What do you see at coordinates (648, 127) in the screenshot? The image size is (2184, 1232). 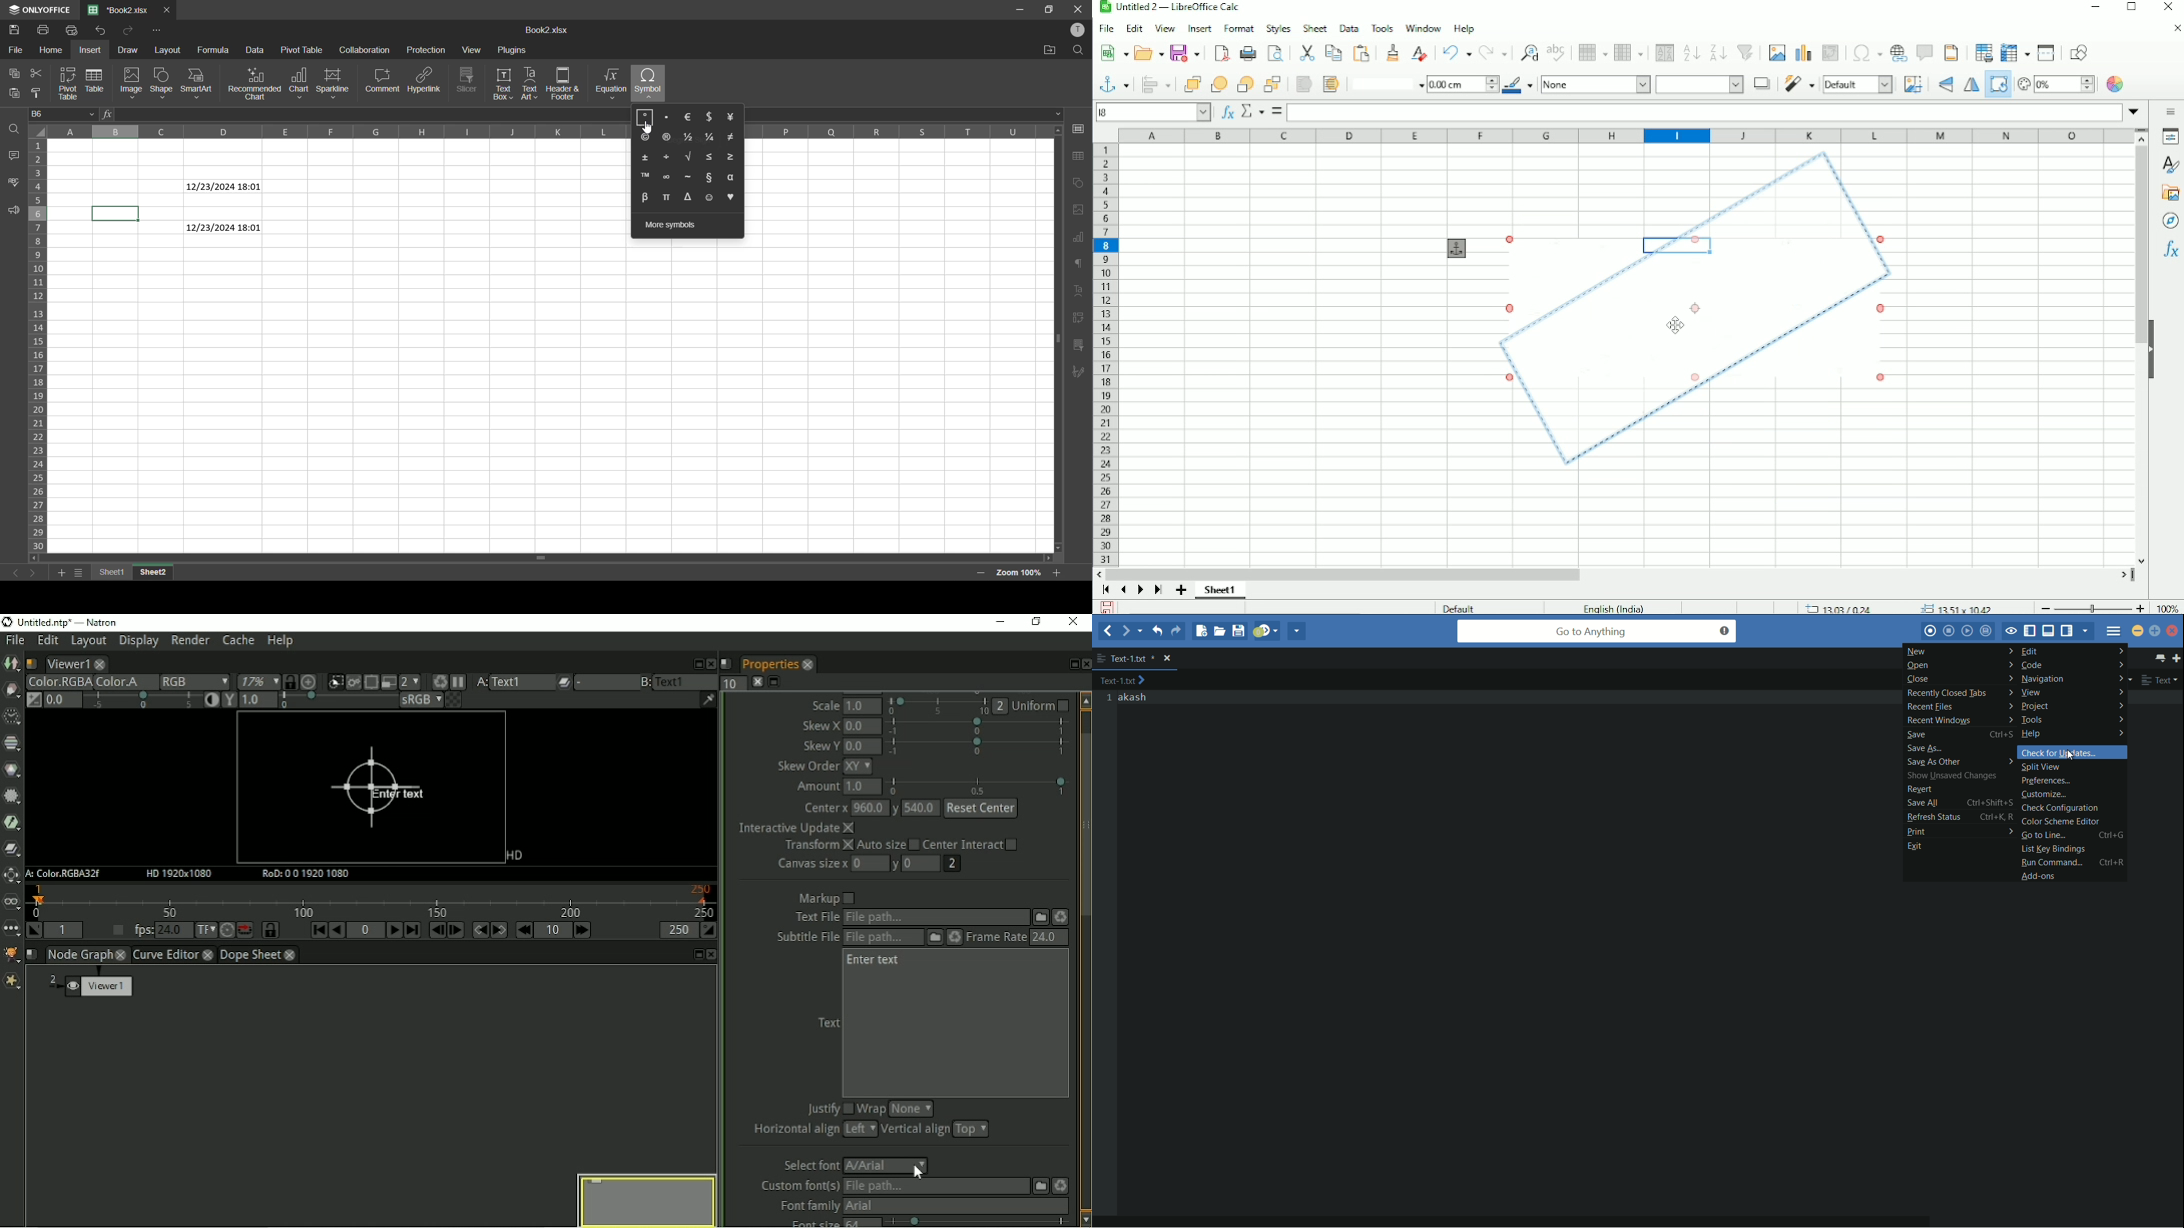 I see `cursor` at bounding box center [648, 127].